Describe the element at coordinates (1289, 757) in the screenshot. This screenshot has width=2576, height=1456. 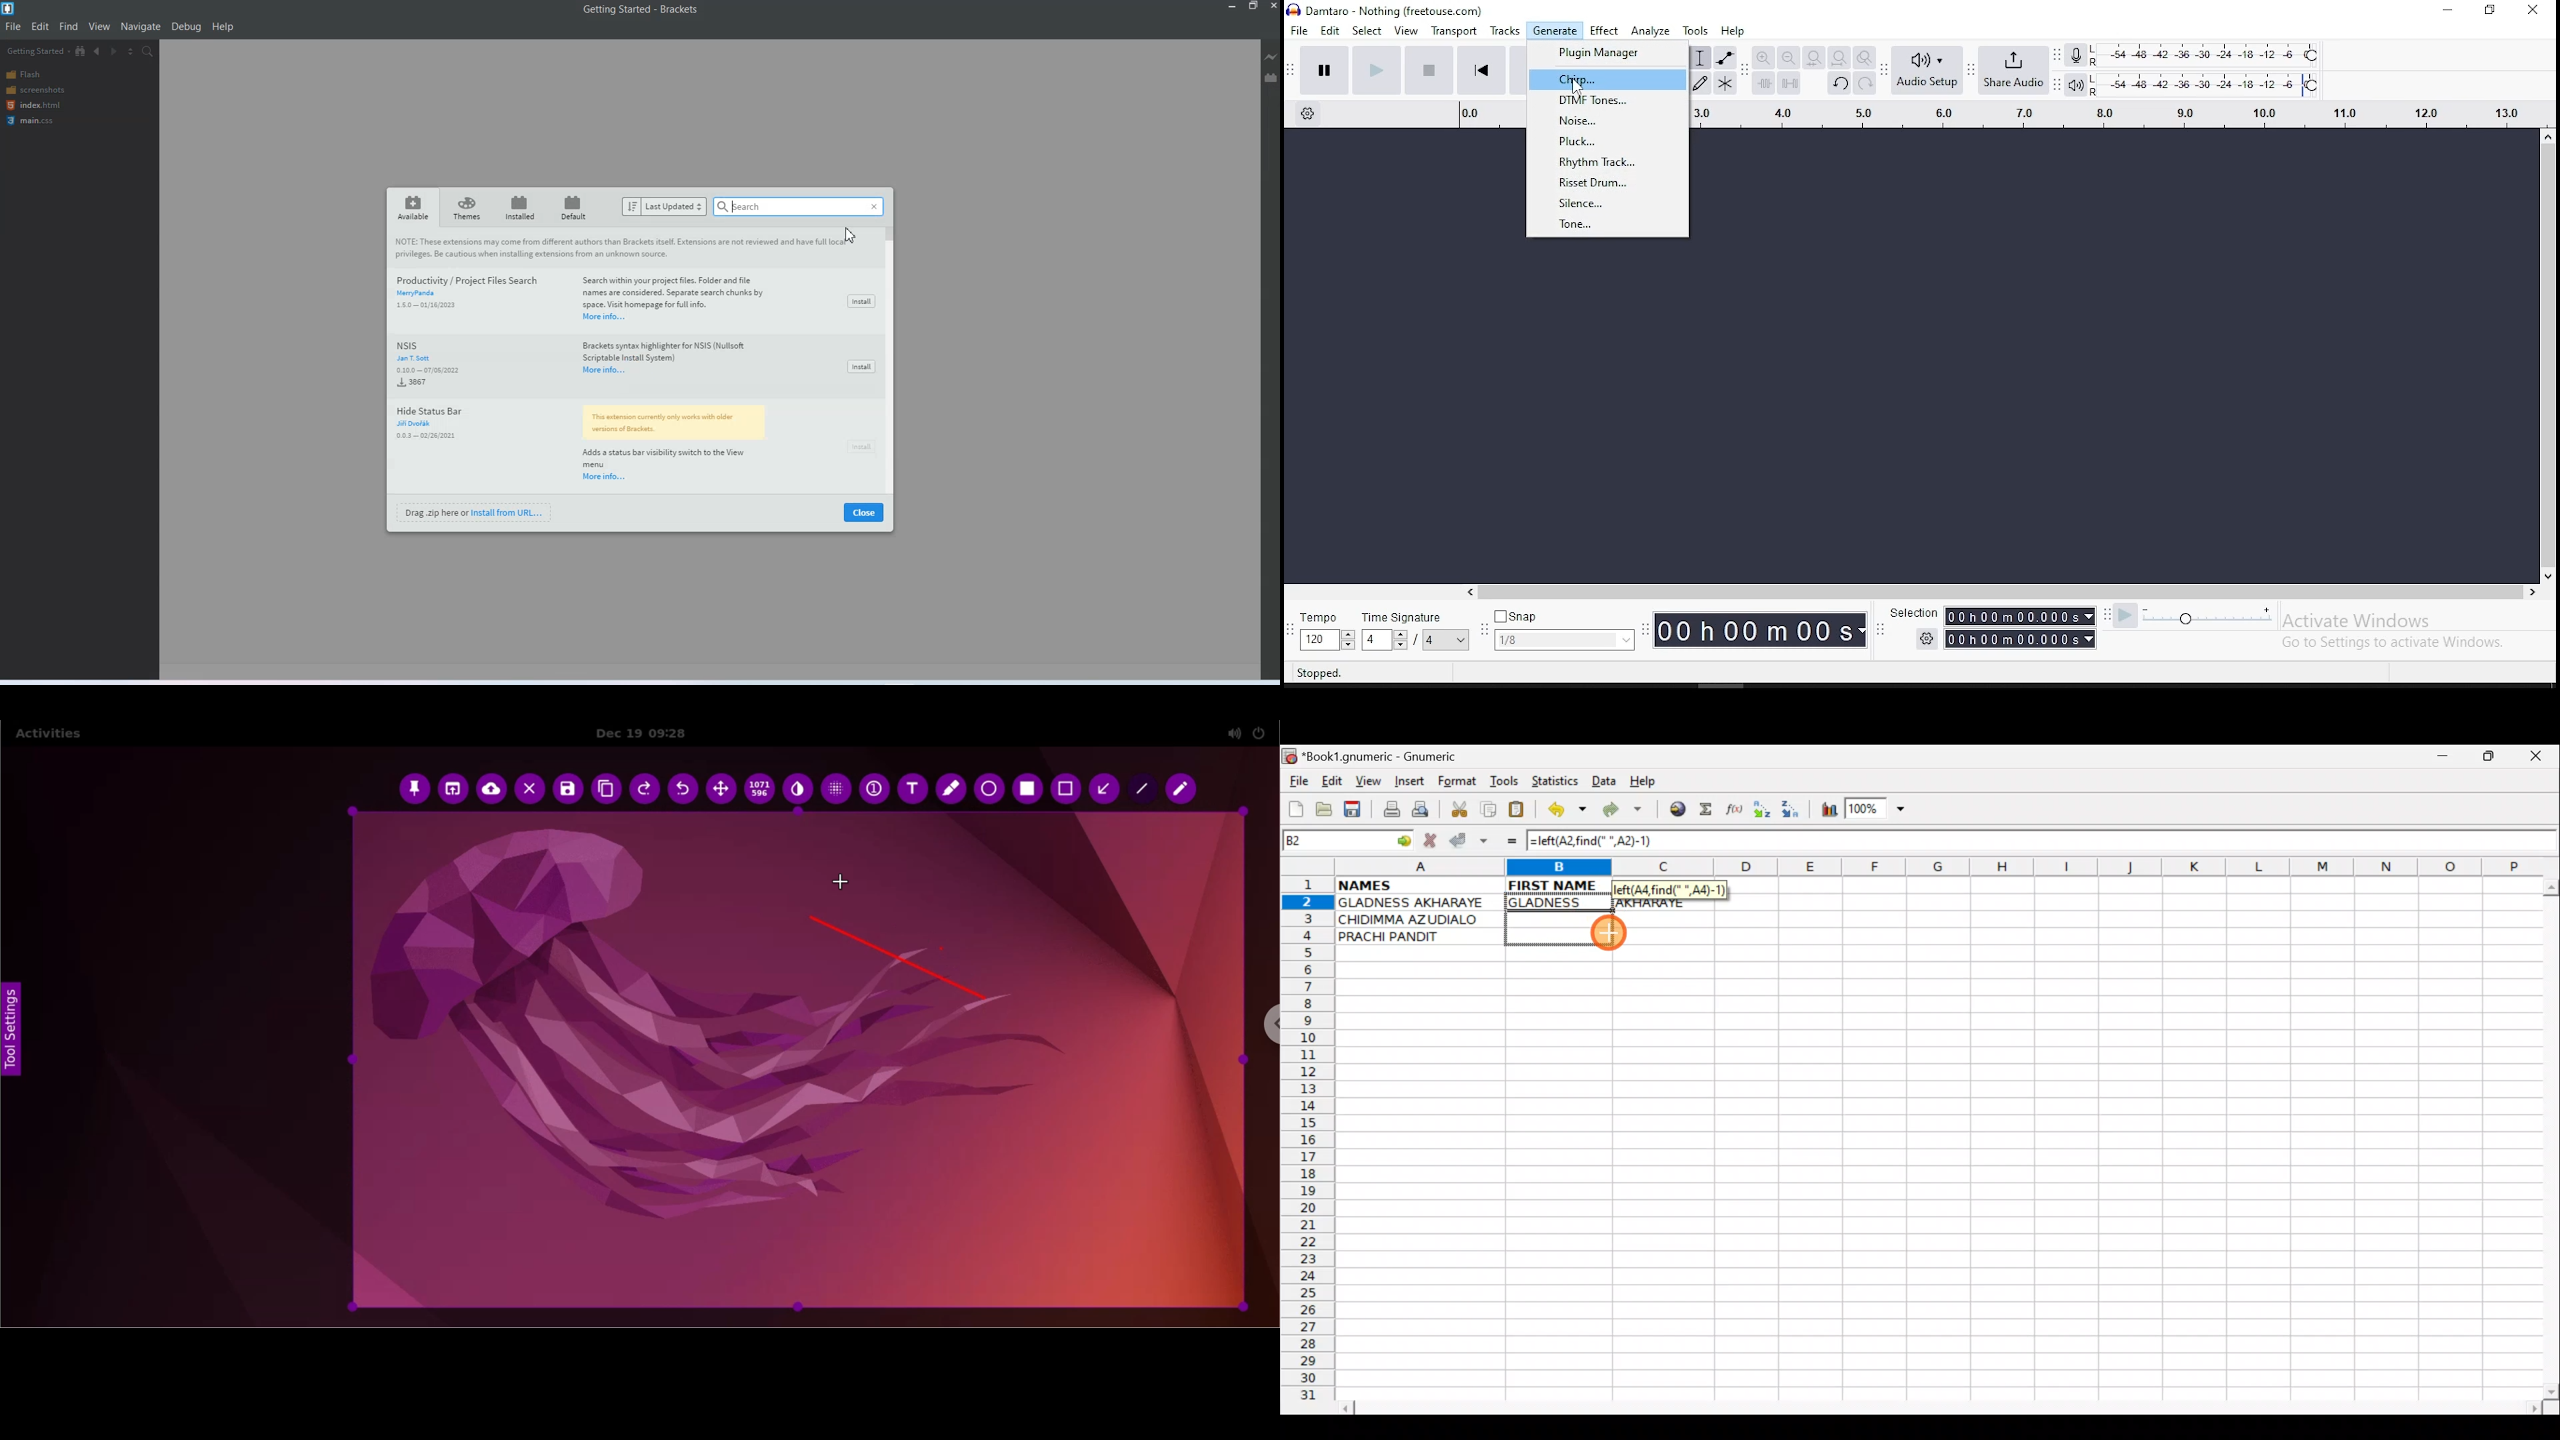
I see `Gnumeric logo` at that location.